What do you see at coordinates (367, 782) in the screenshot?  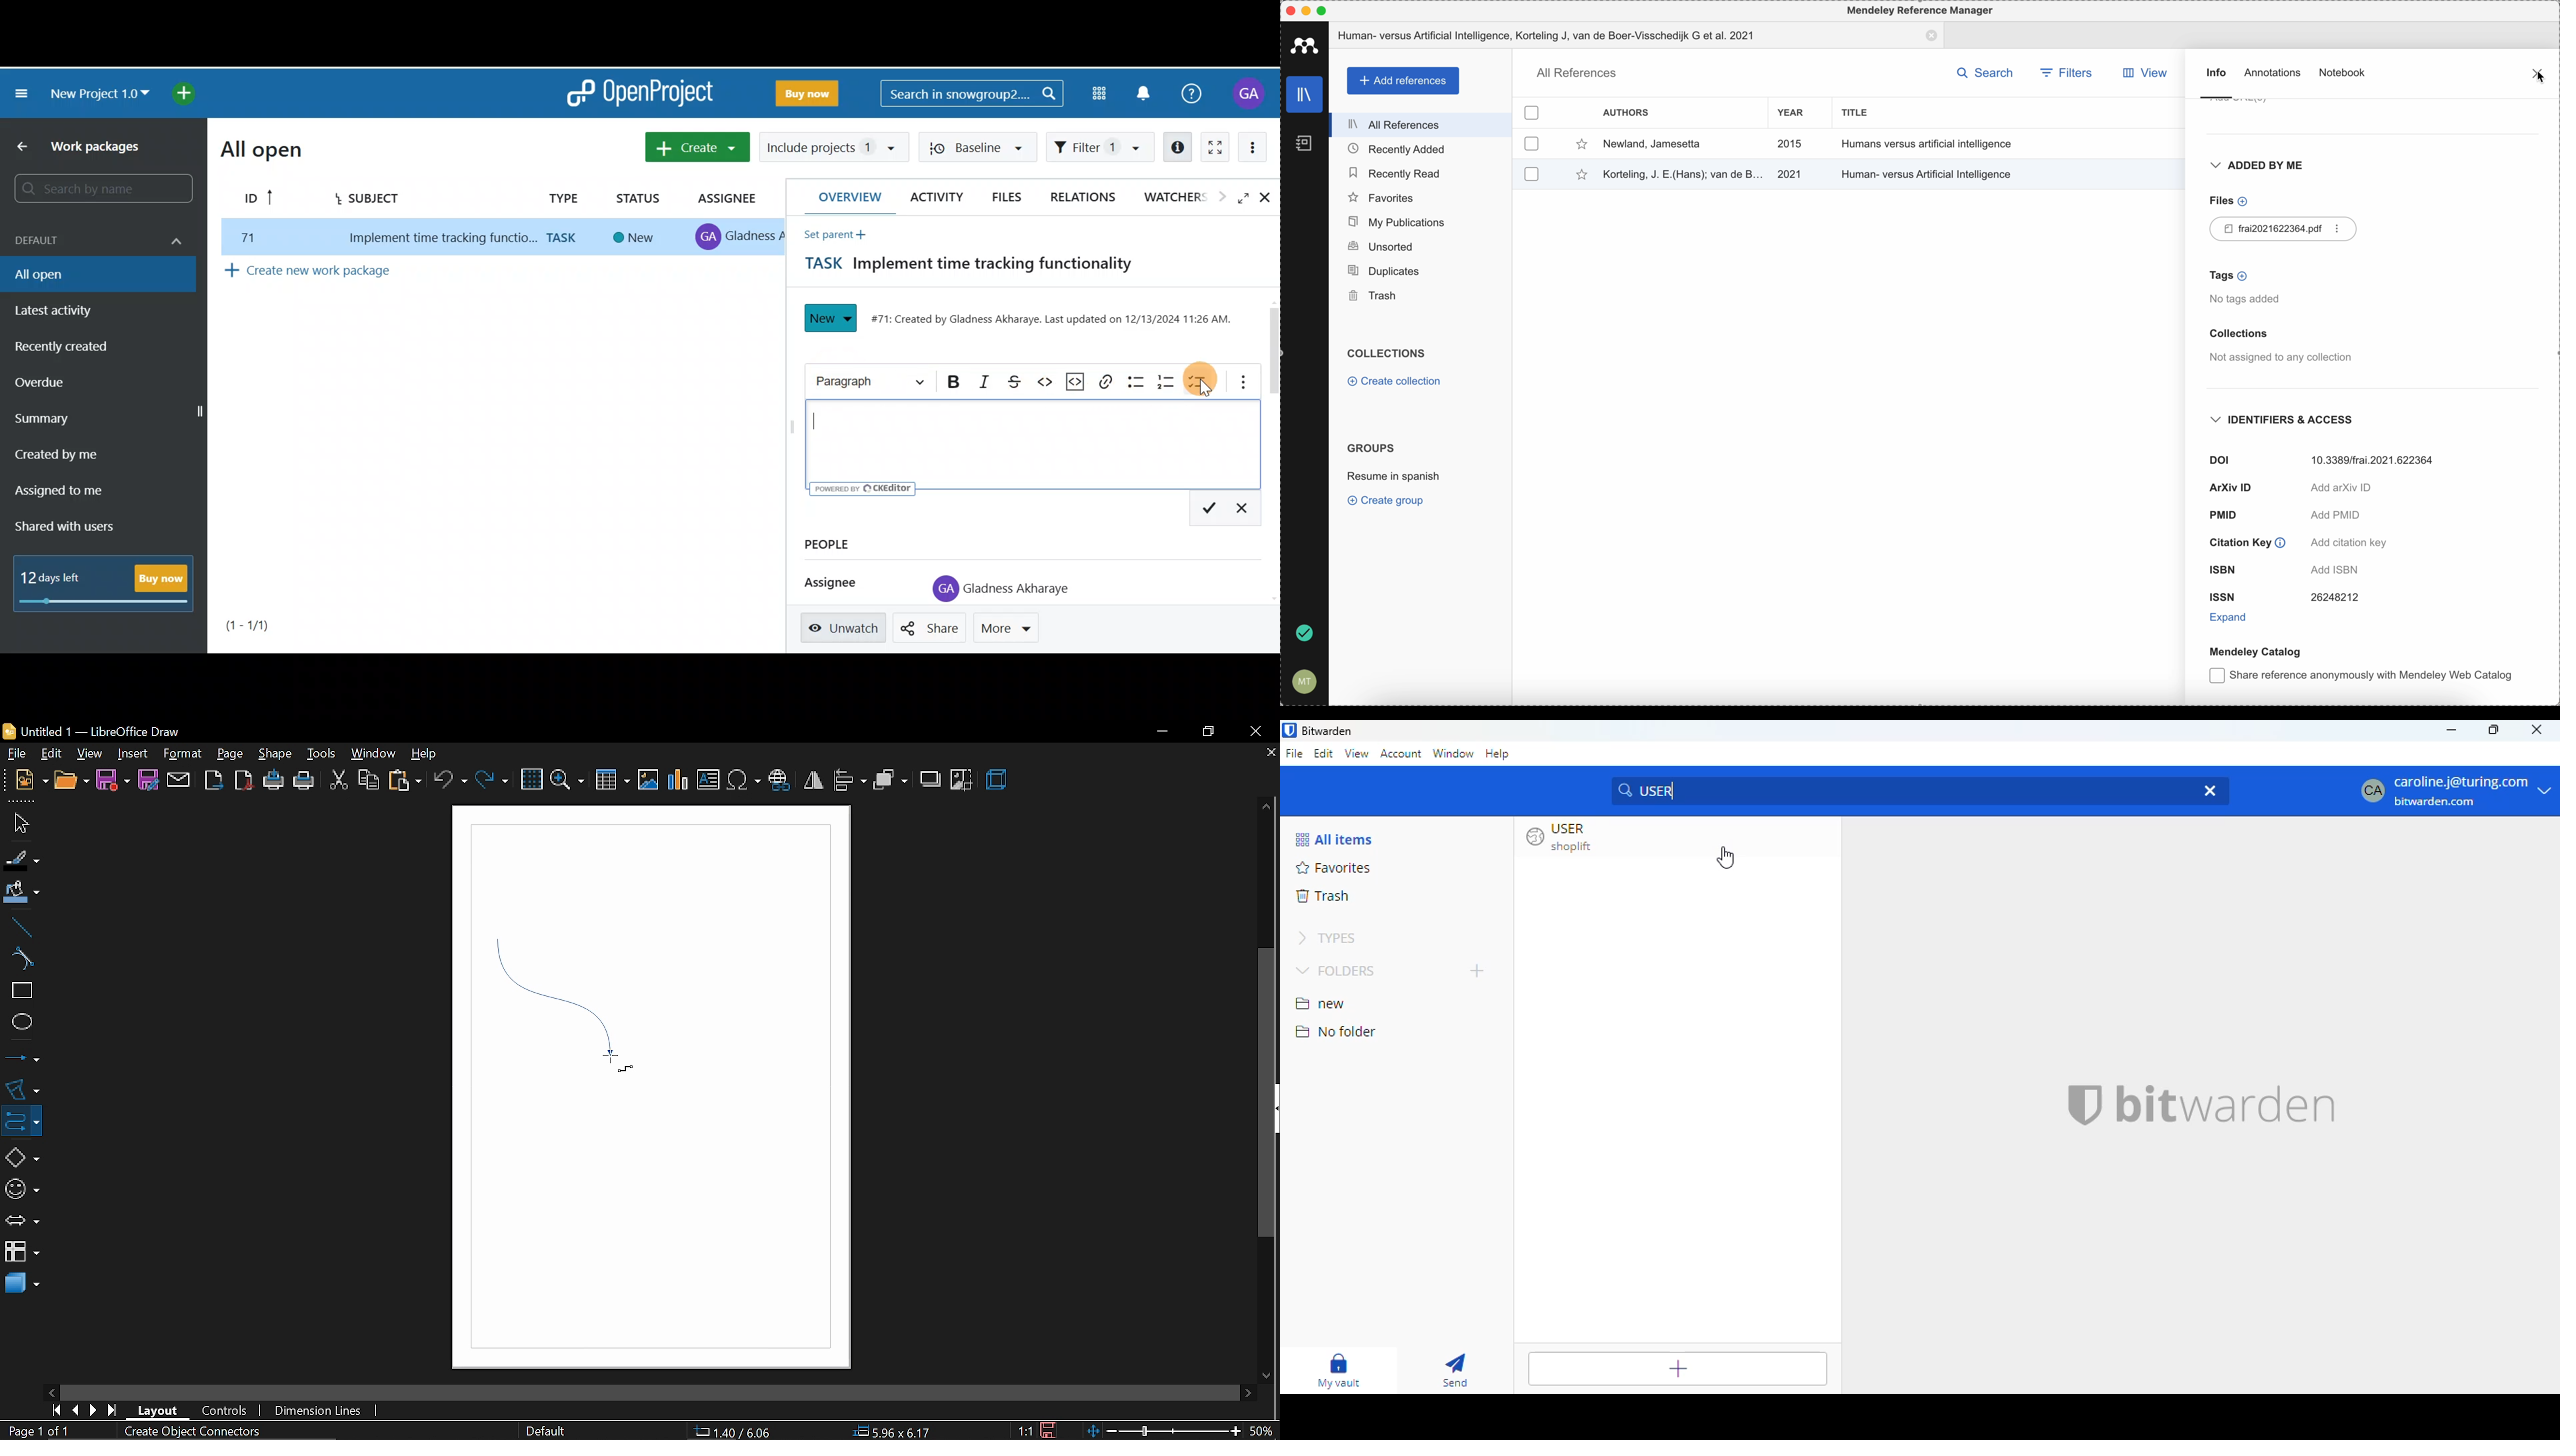 I see `copy` at bounding box center [367, 782].